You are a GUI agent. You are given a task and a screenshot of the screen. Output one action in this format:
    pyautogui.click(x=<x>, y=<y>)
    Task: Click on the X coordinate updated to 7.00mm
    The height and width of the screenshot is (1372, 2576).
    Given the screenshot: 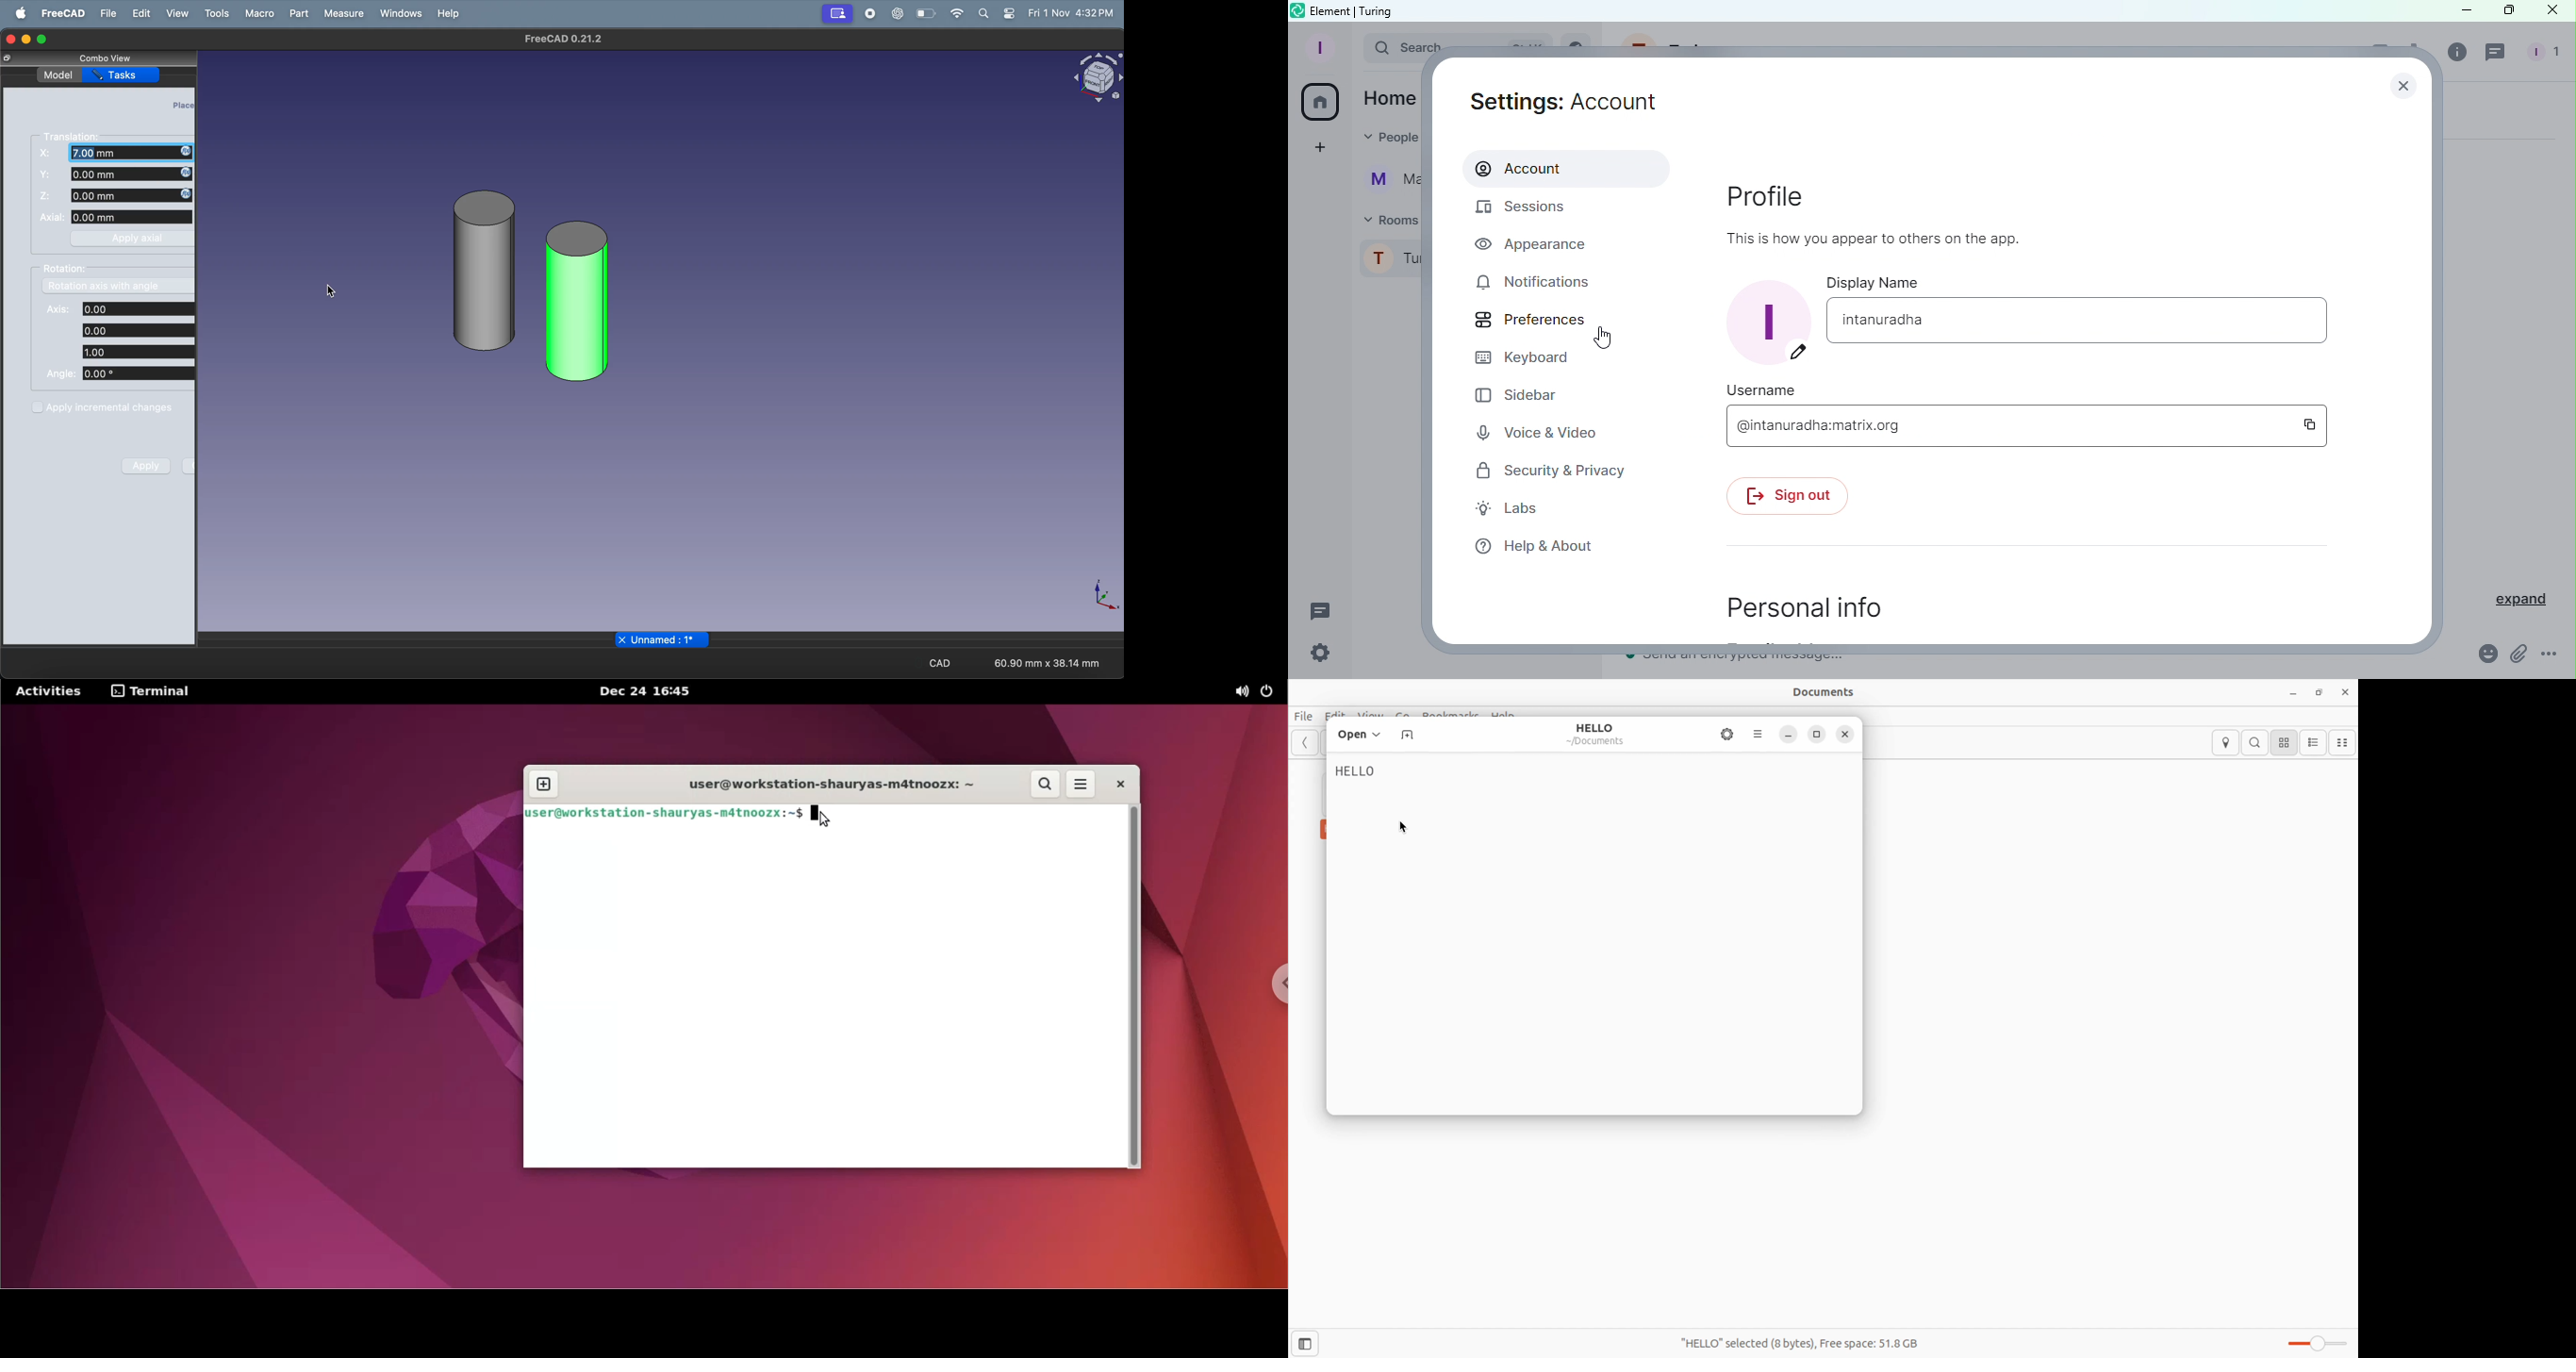 What is the action you would take?
    pyautogui.click(x=131, y=153)
    